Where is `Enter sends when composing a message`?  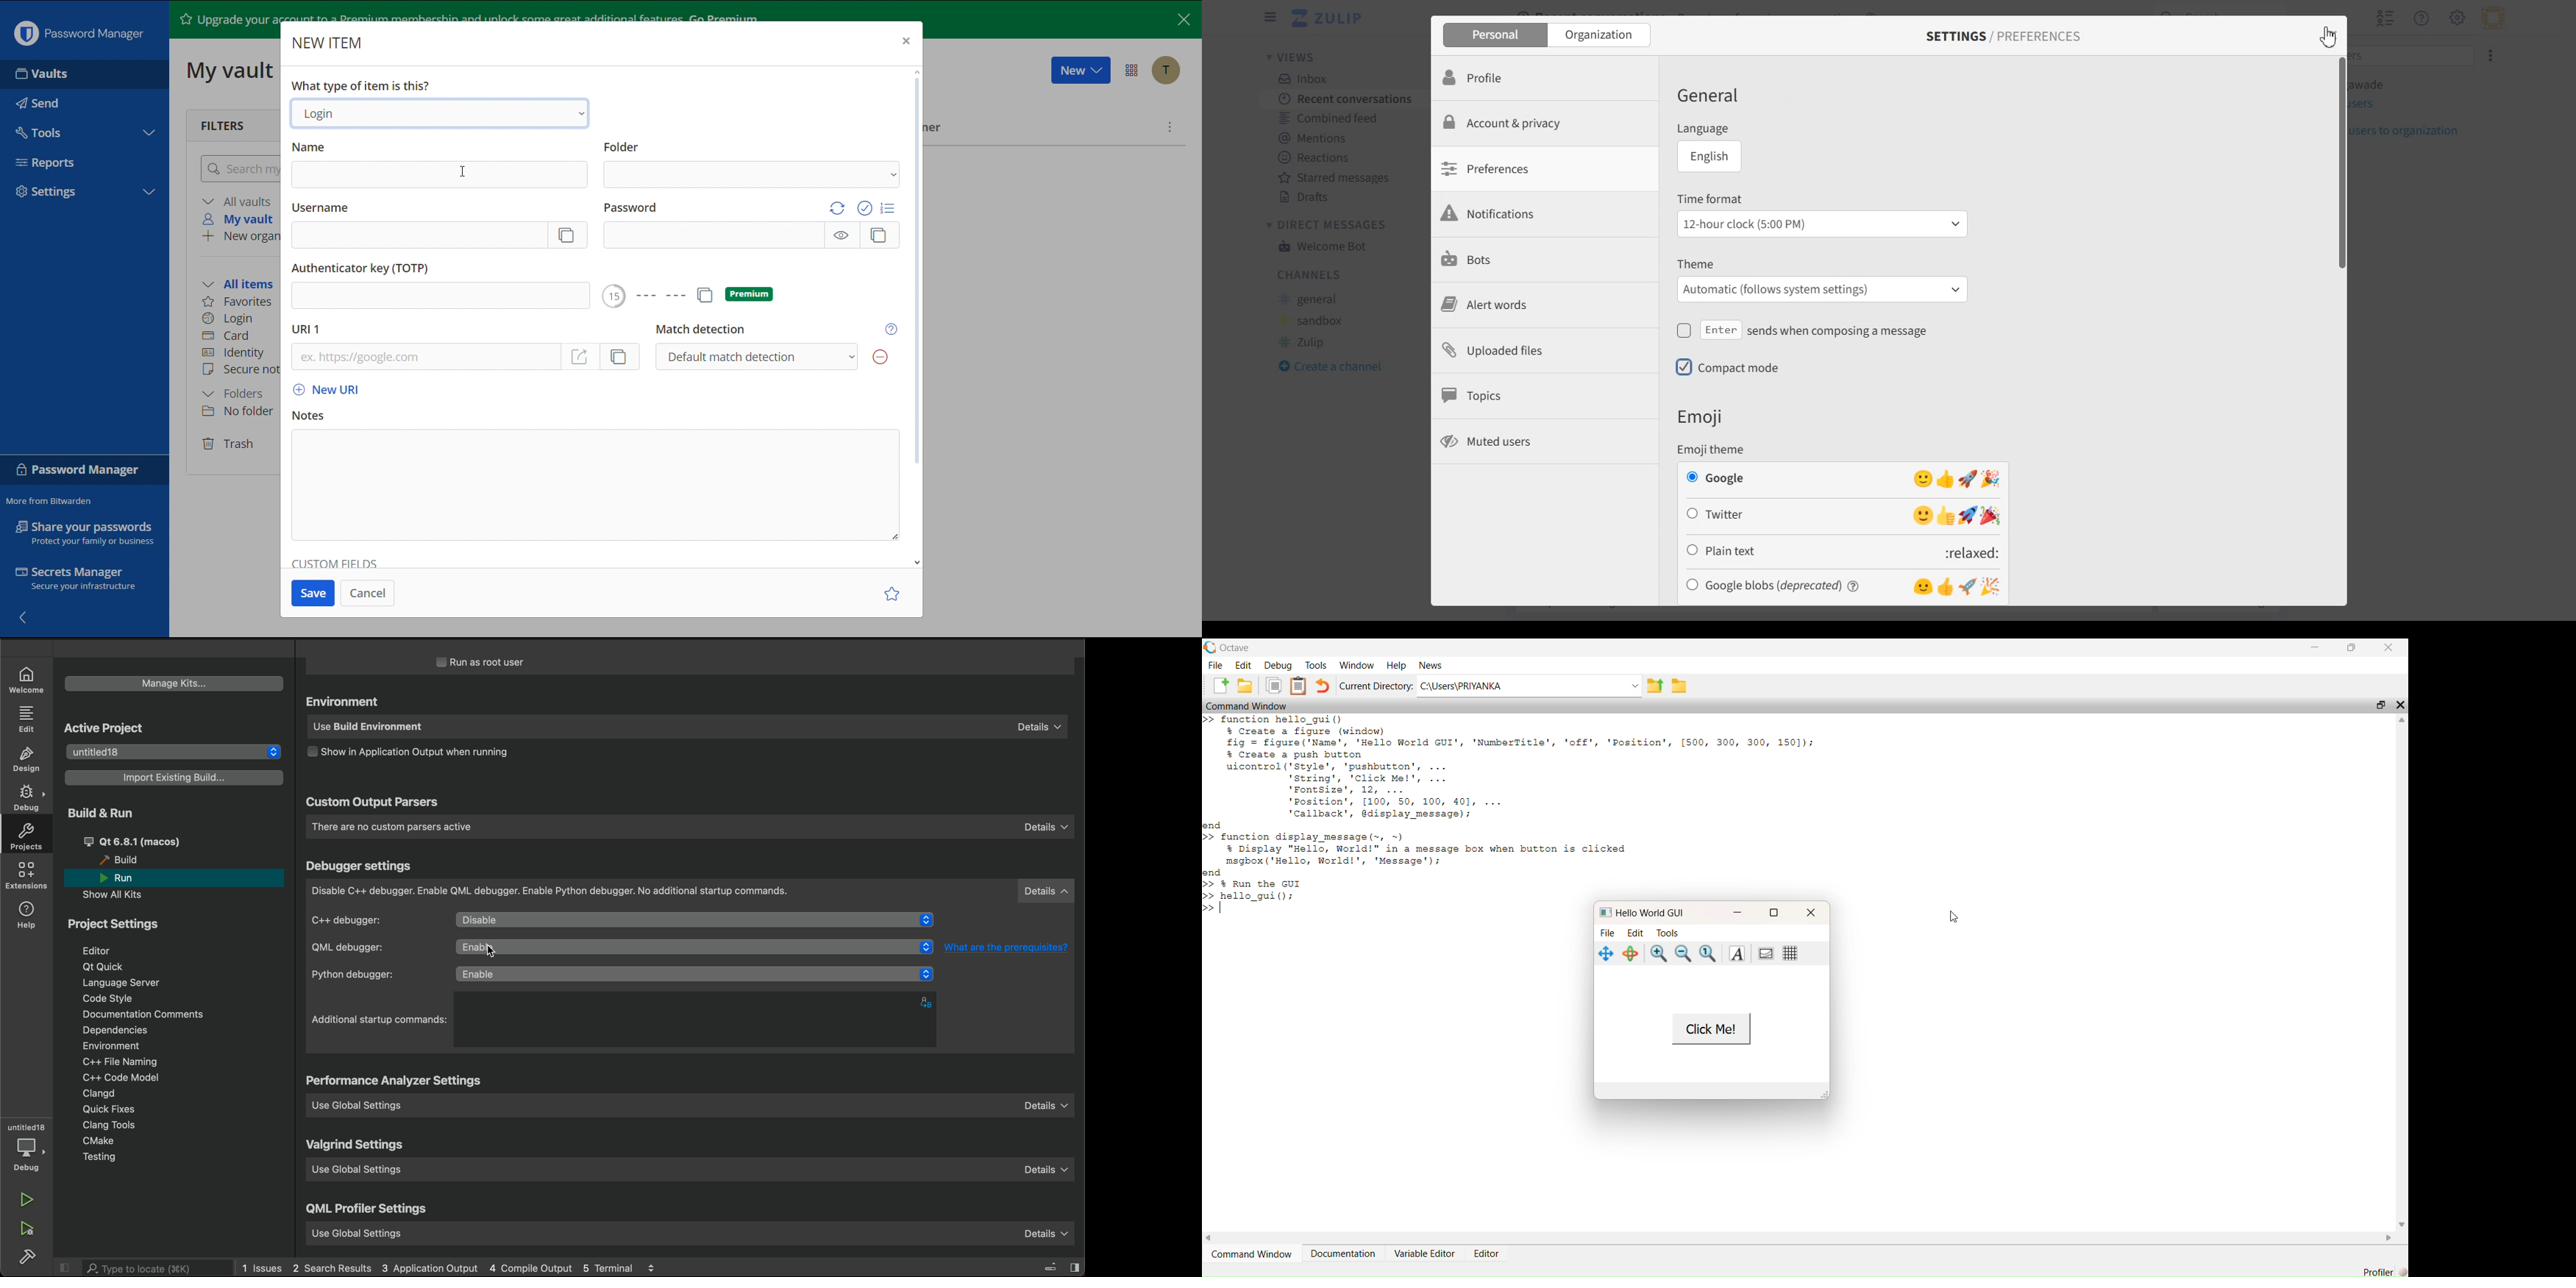 Enter sends when composing a message is located at coordinates (1824, 329).